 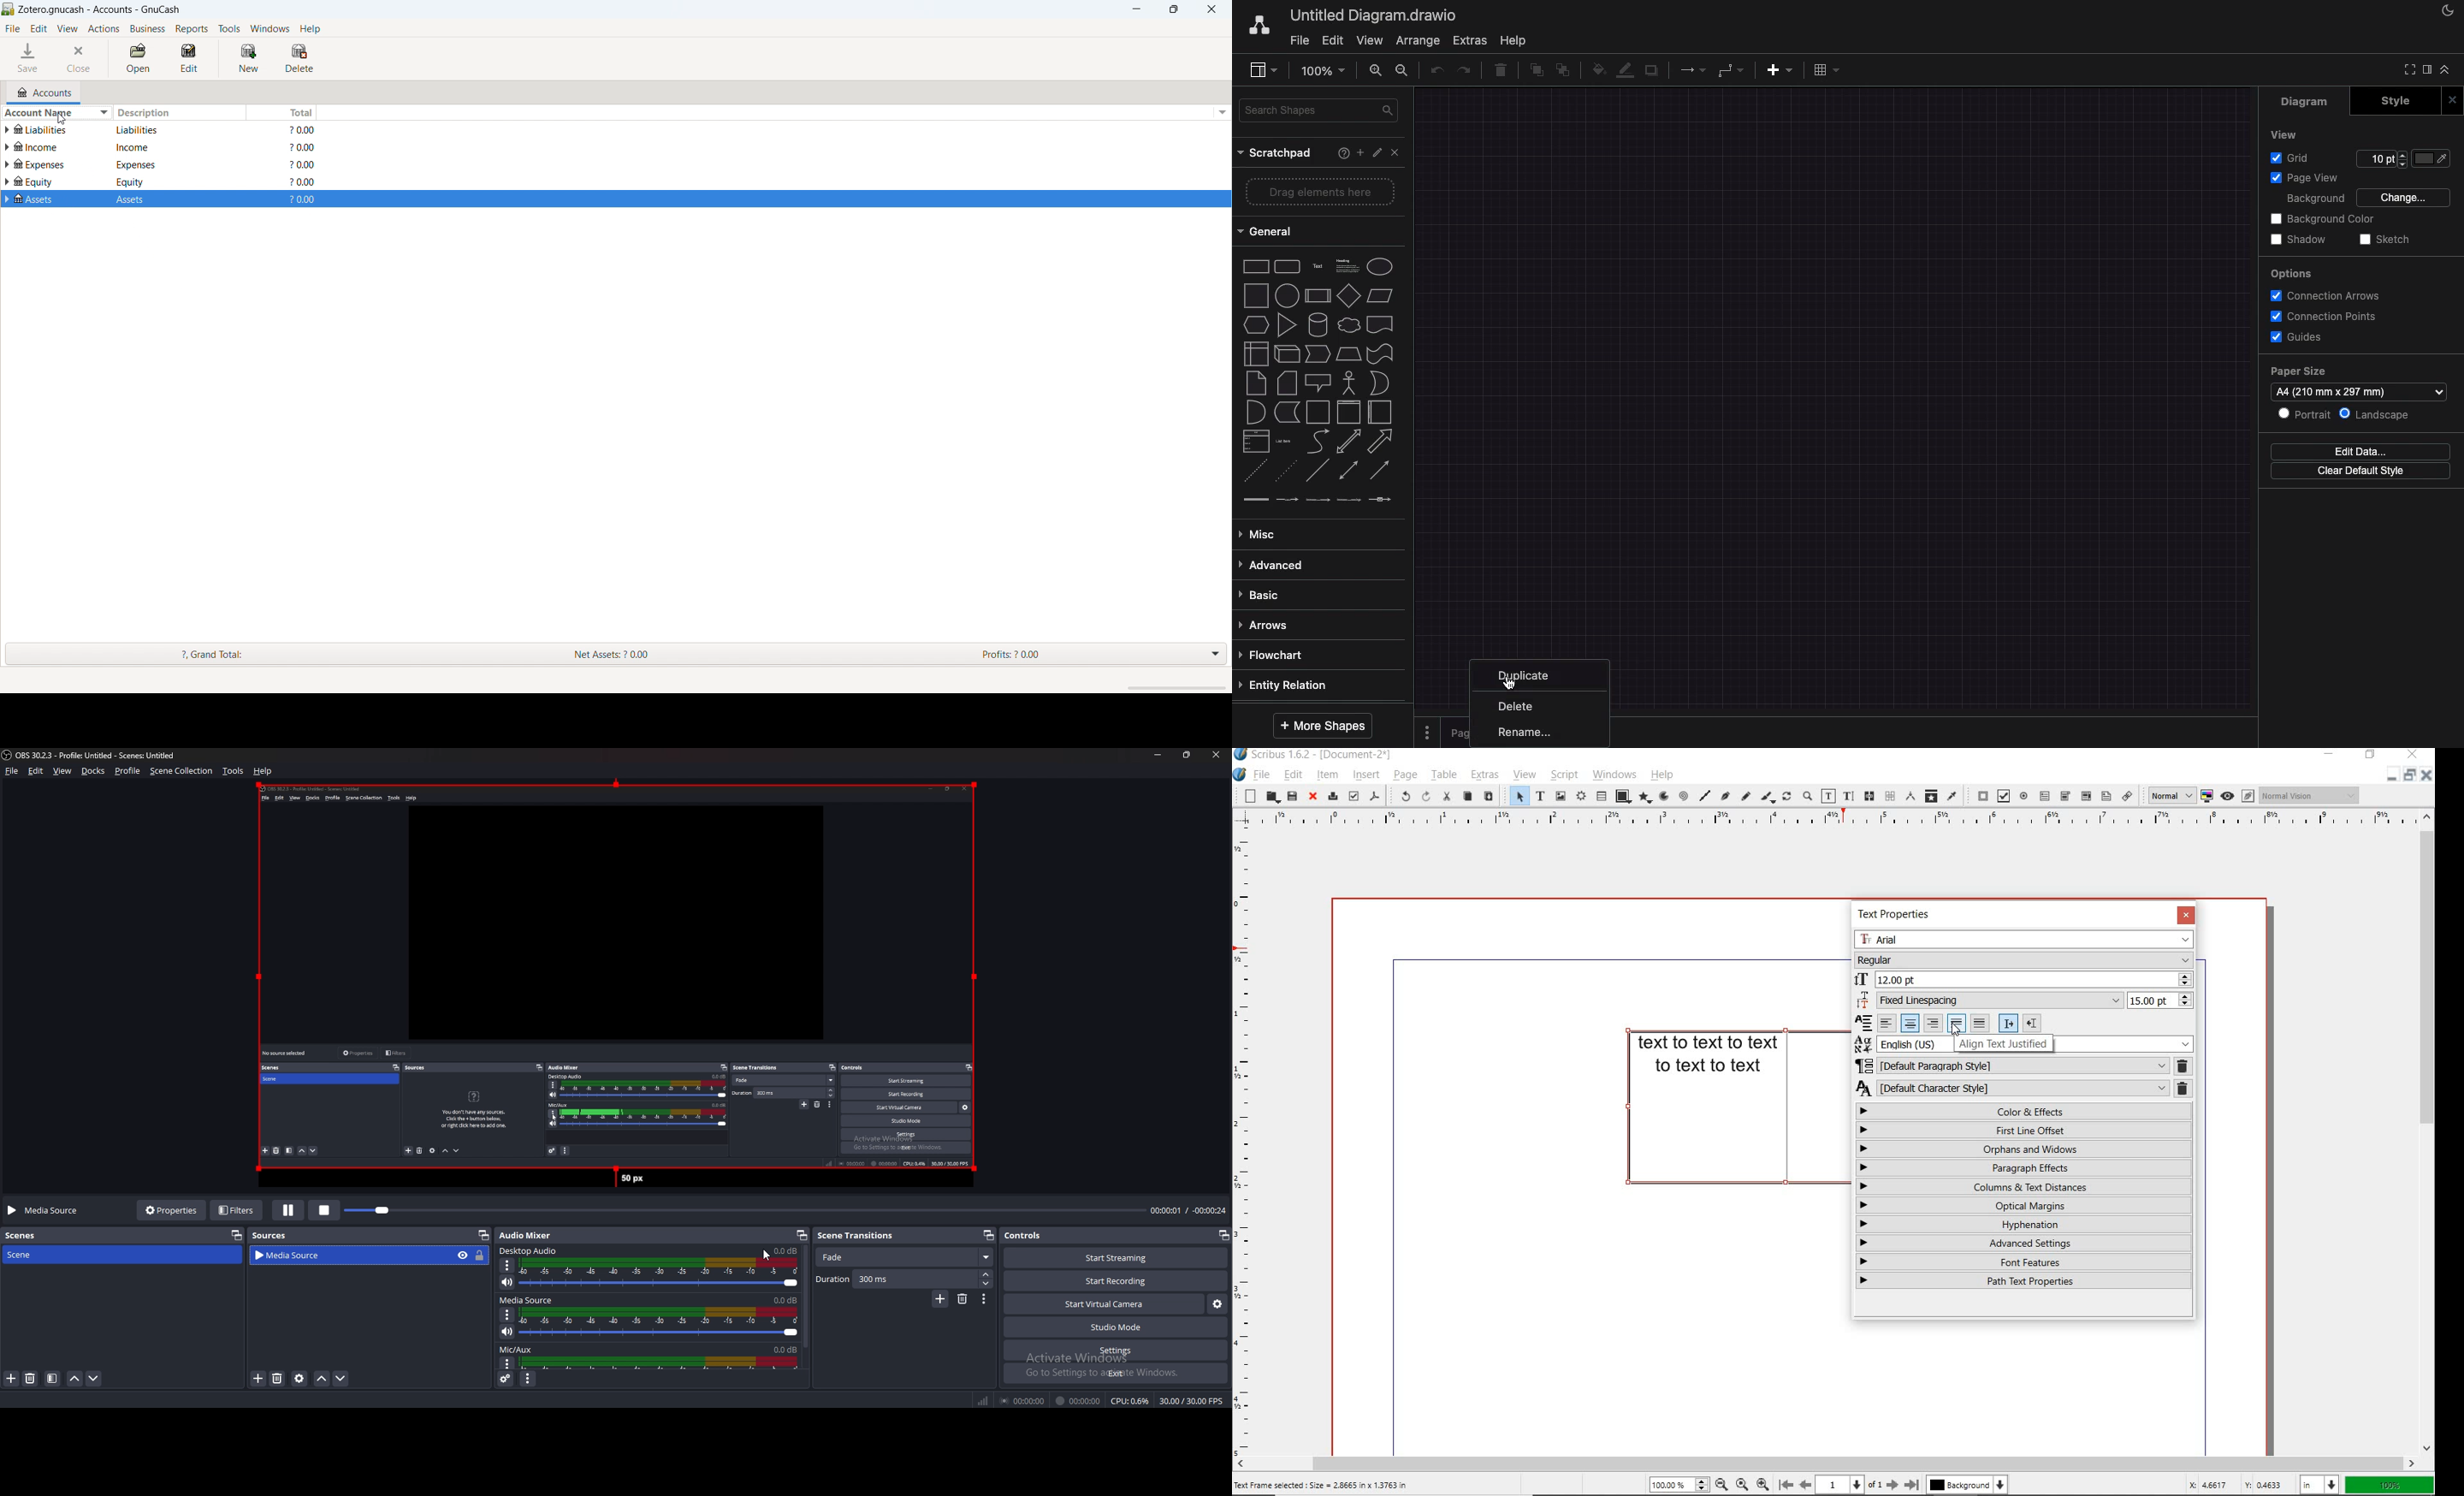 I want to click on rectangle, so click(x=1257, y=267).